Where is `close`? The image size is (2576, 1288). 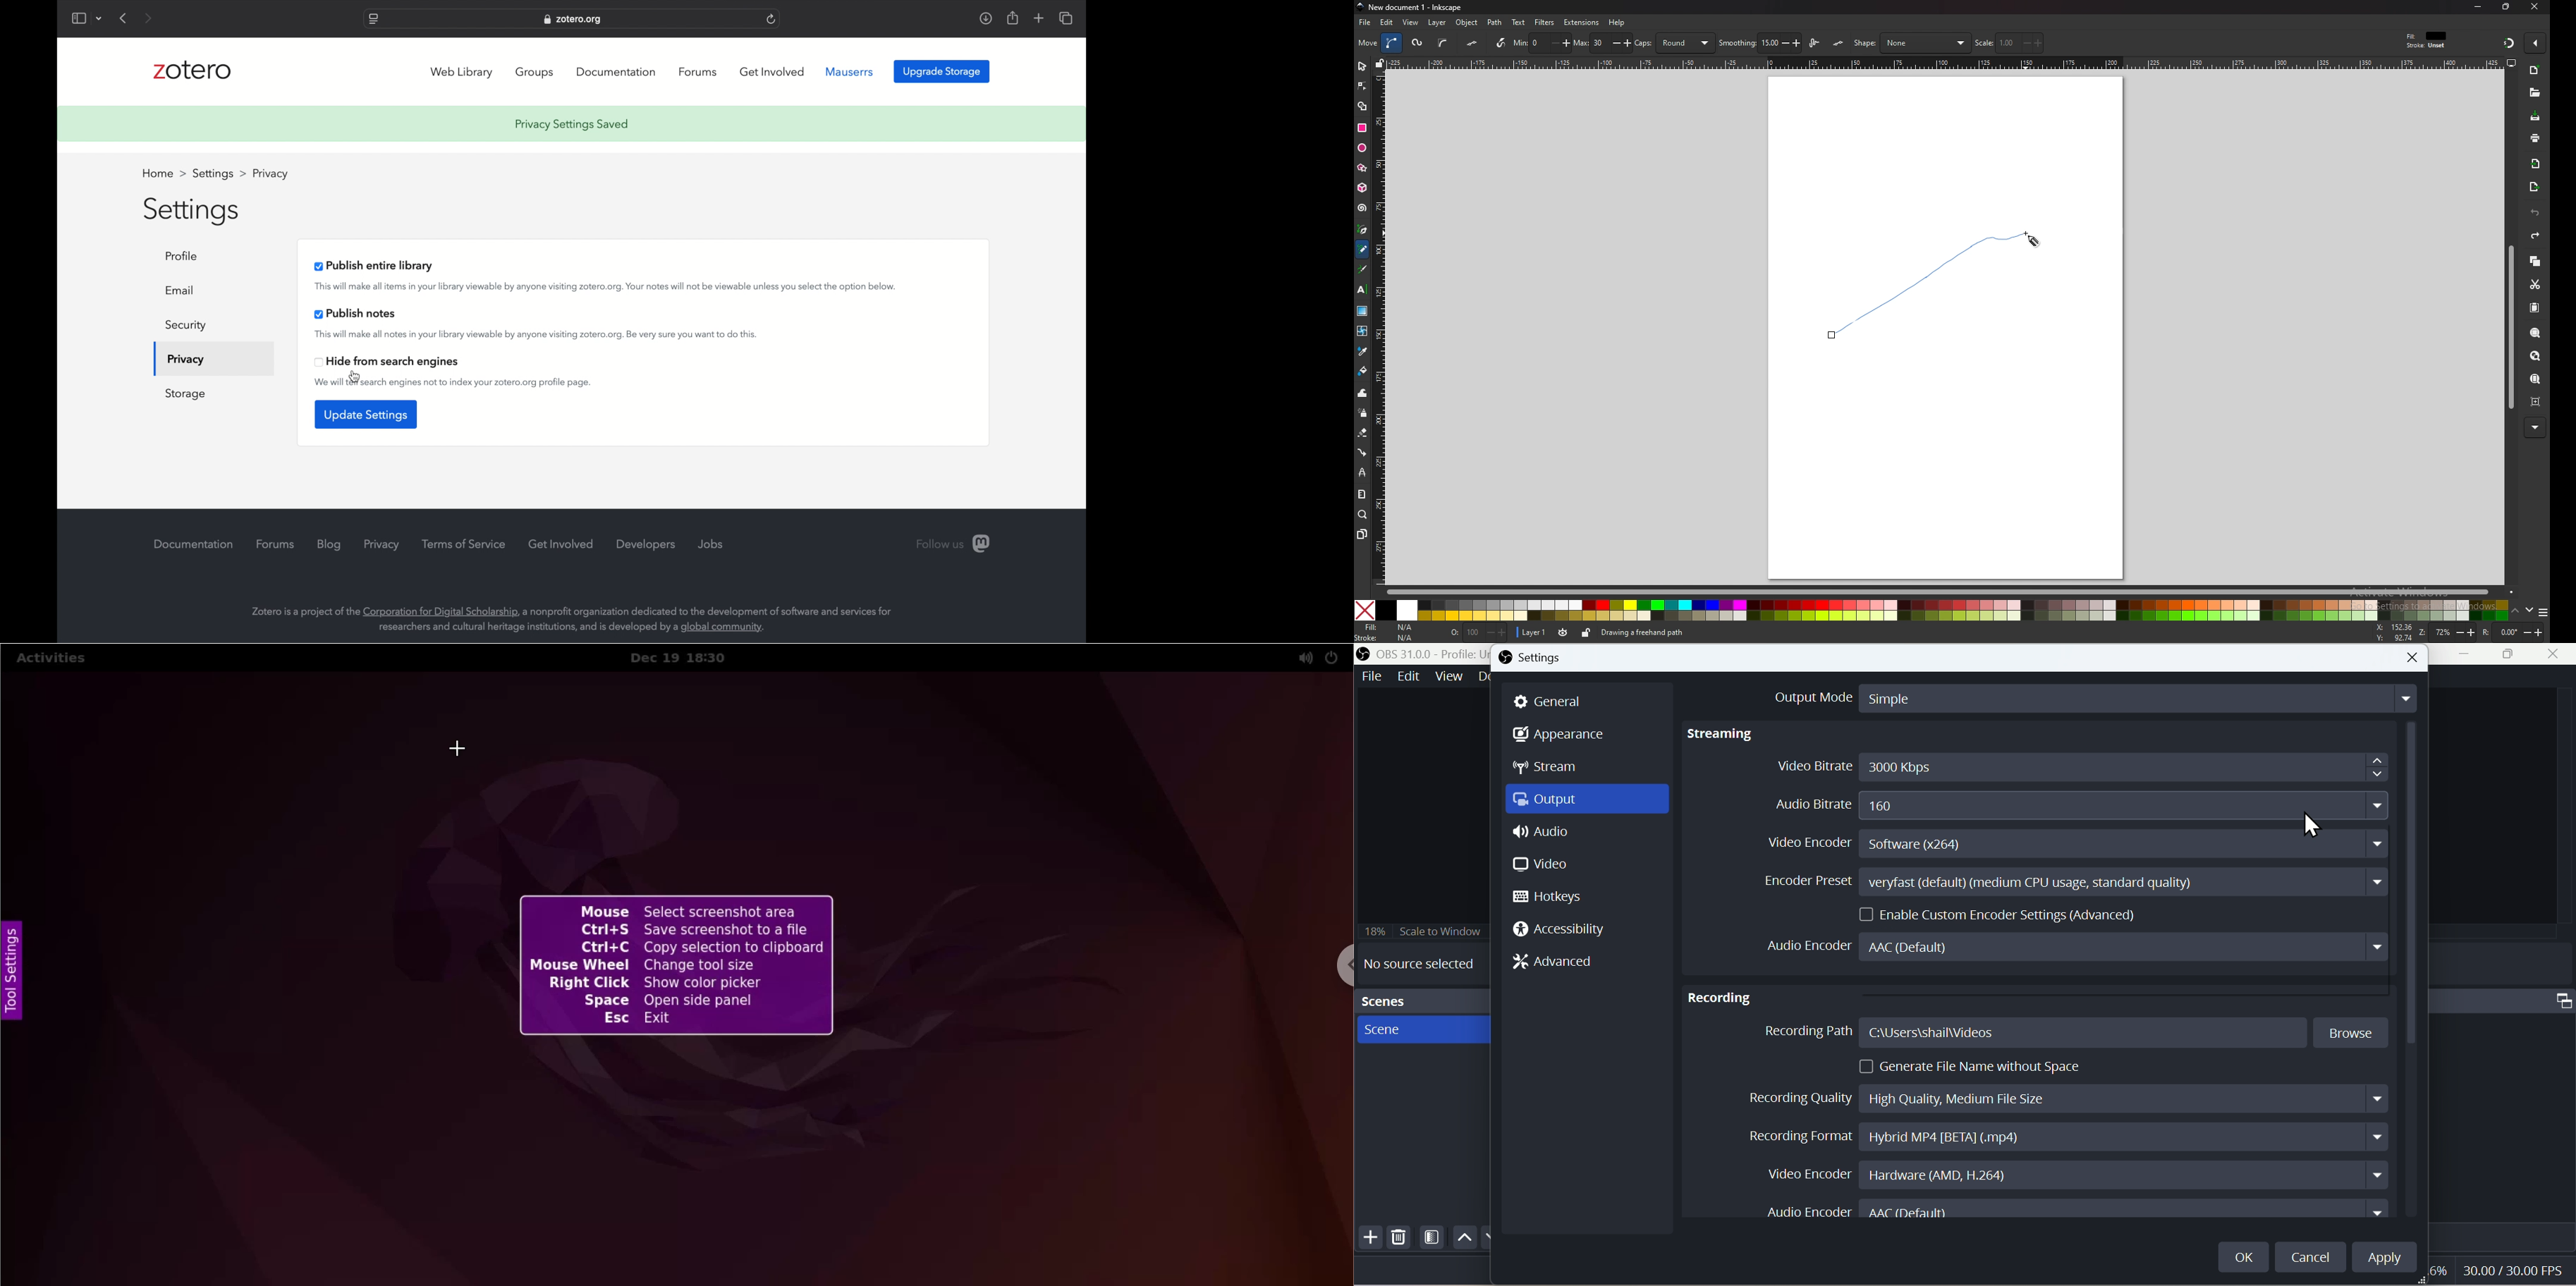 close is located at coordinates (2535, 7).